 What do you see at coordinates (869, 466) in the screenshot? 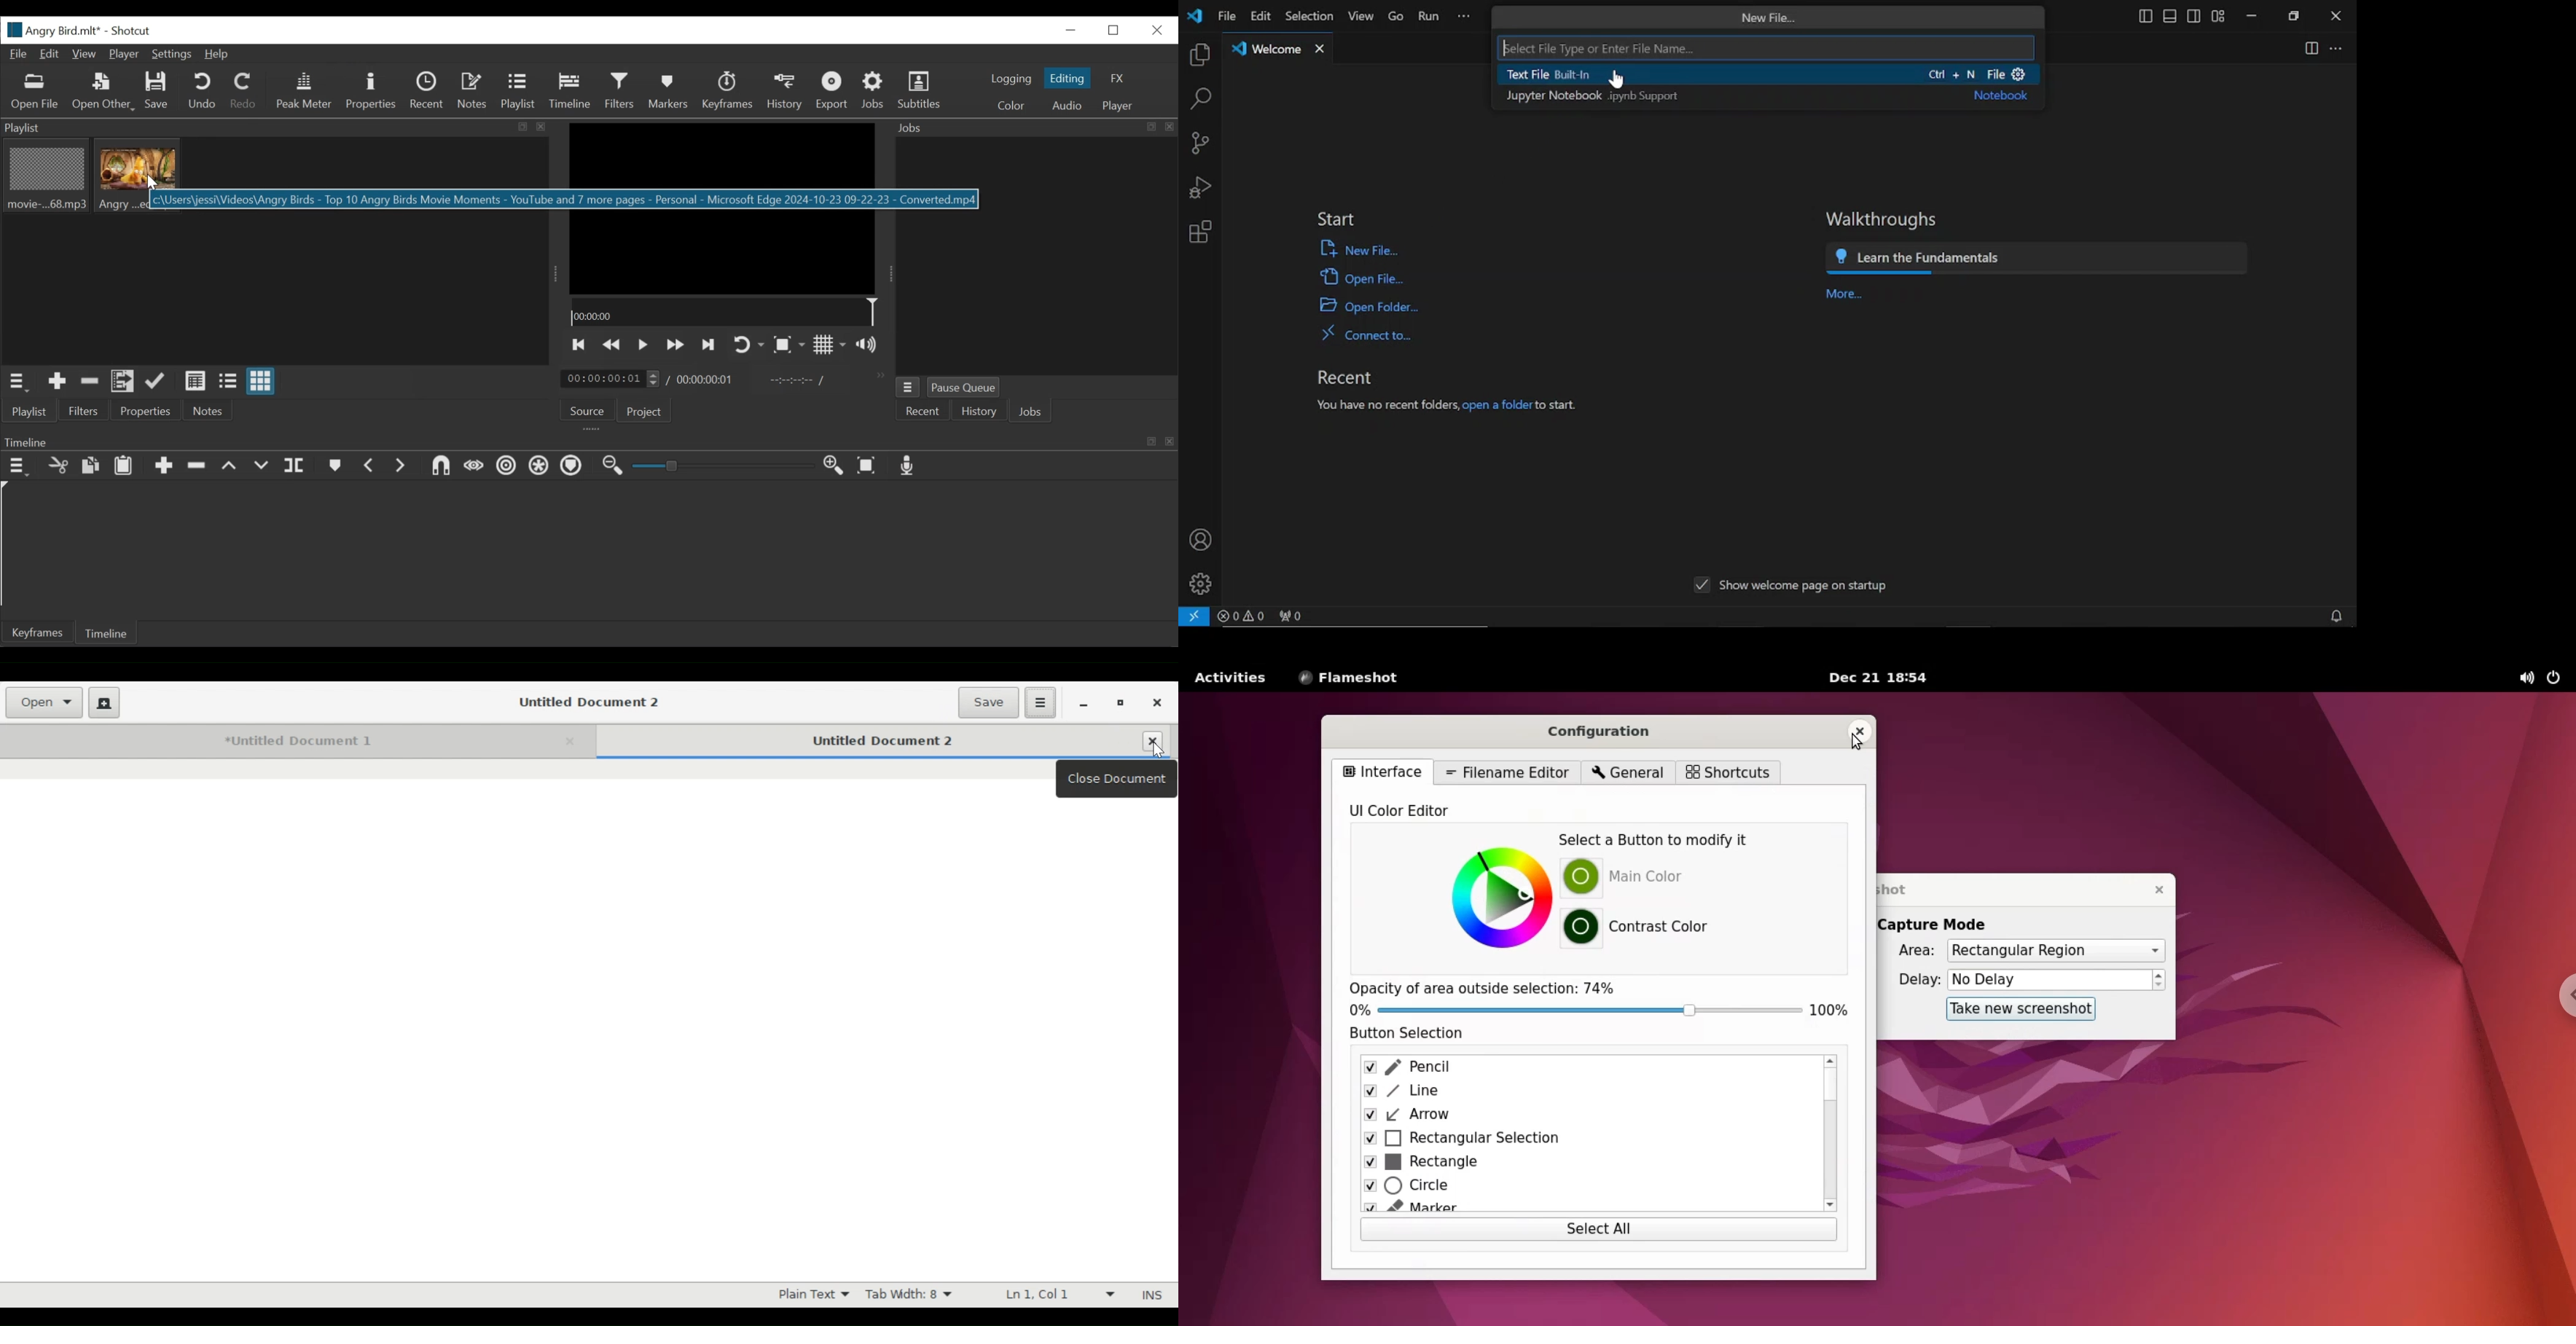
I see `Zoom timeline to fit` at bounding box center [869, 466].